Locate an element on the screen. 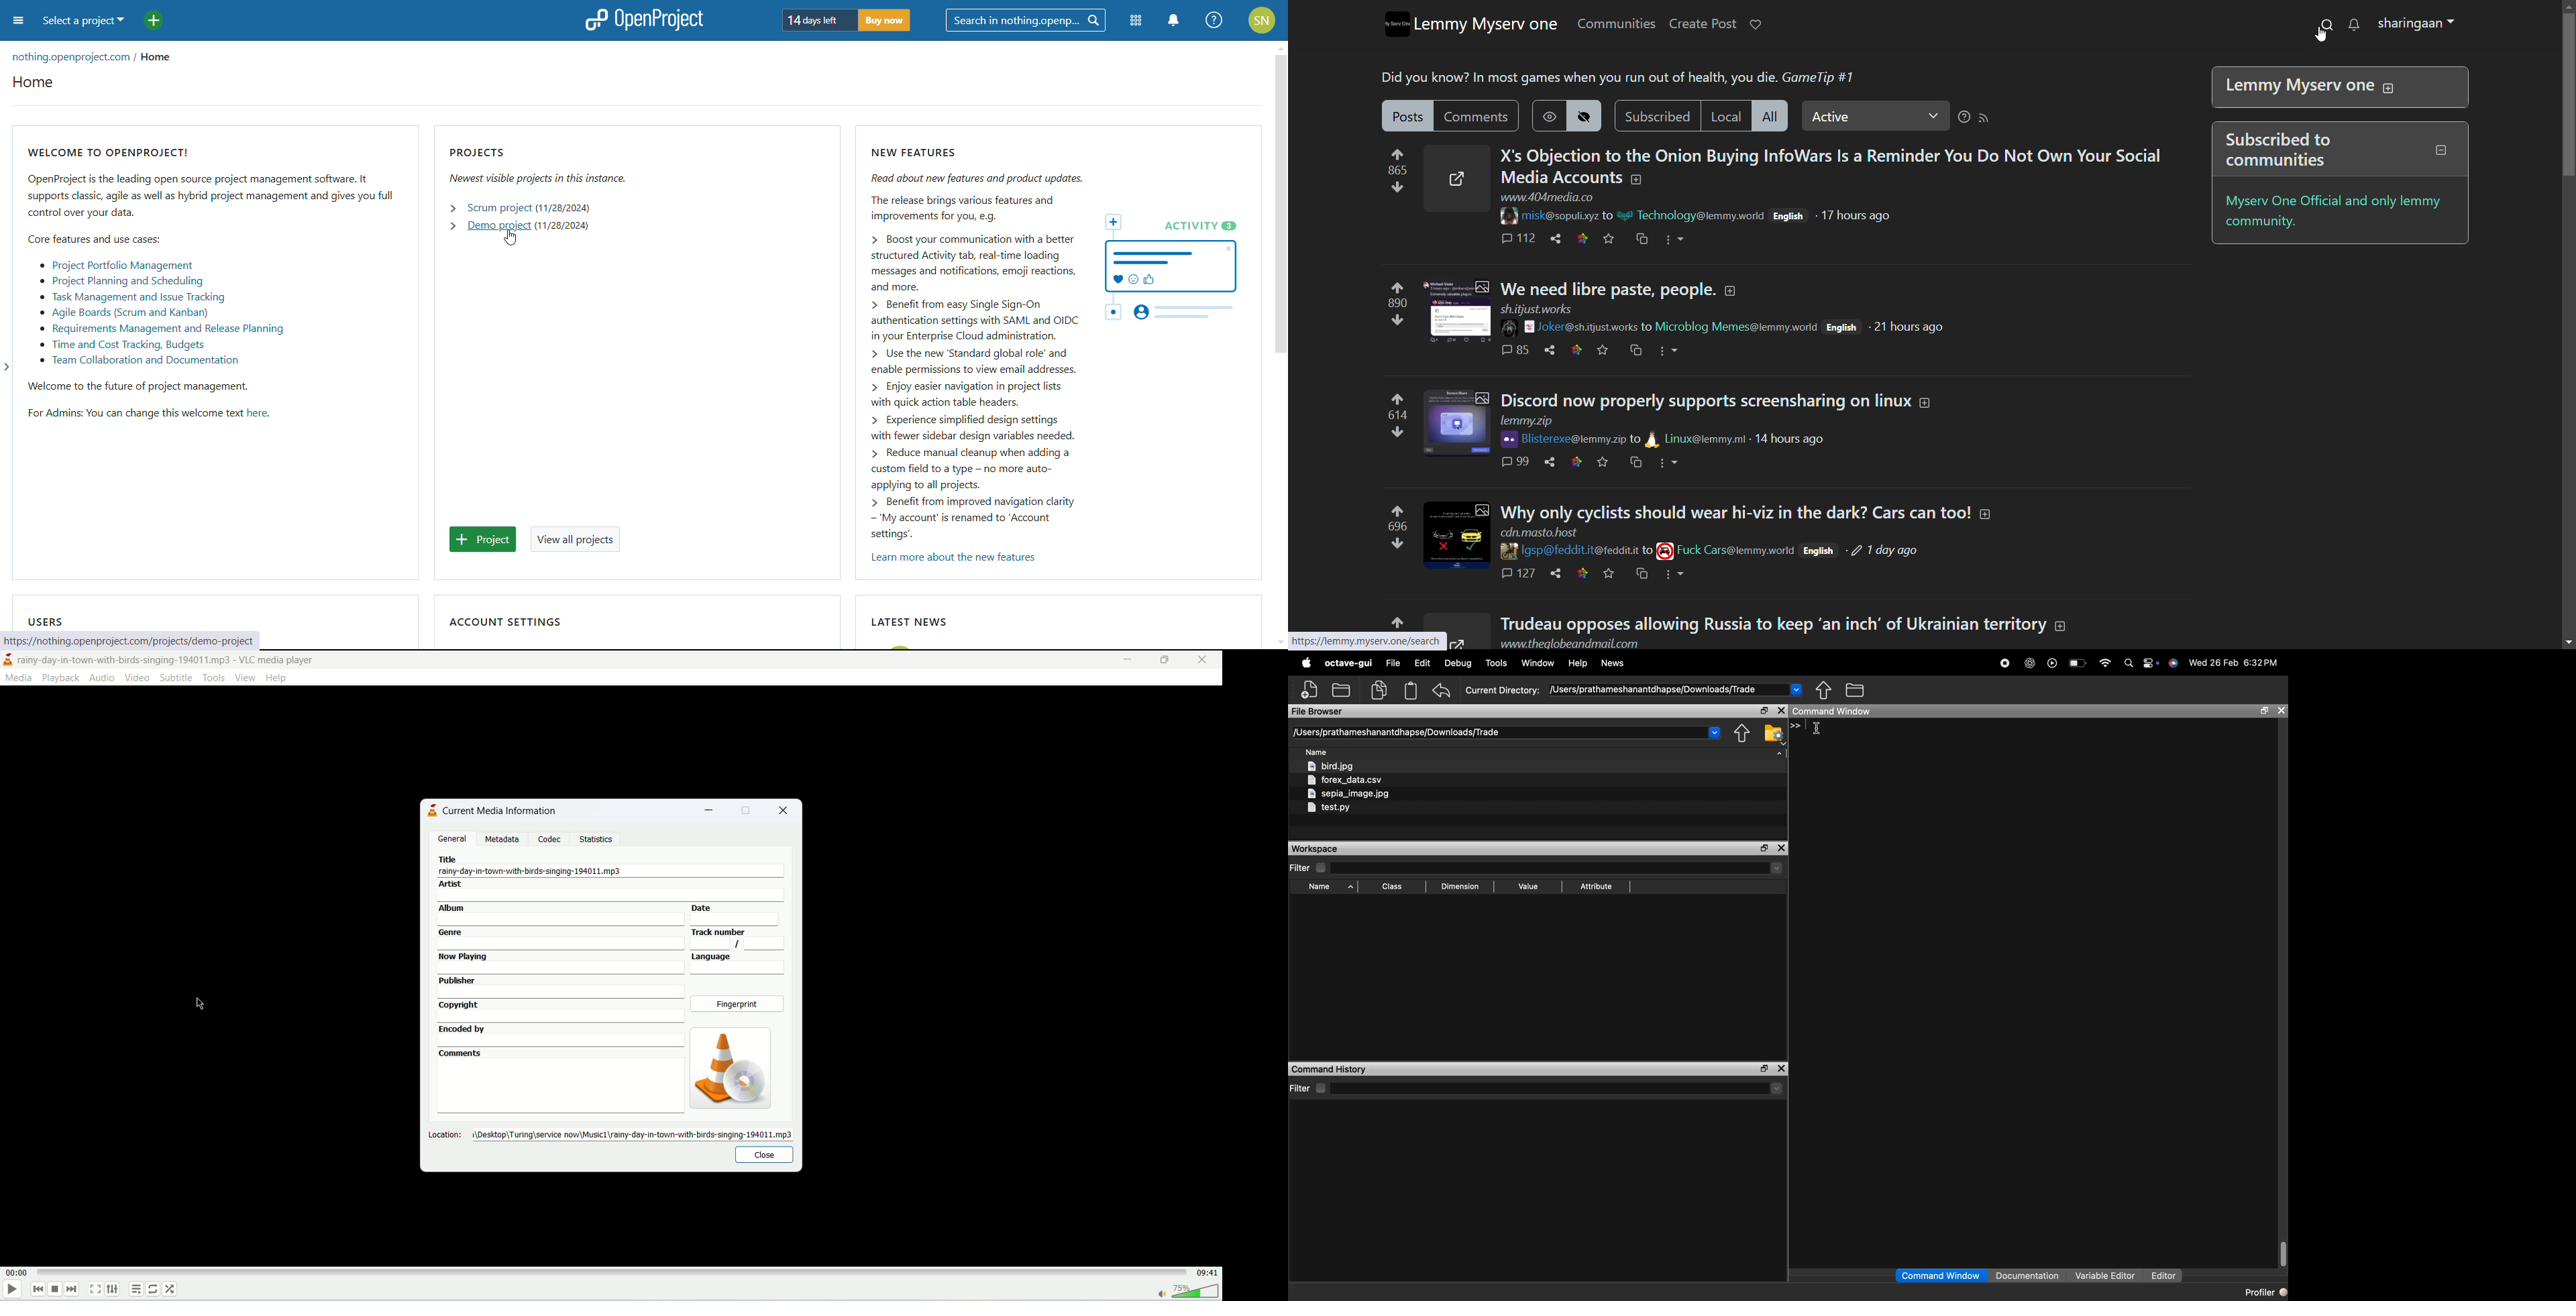  subscribed is located at coordinates (1656, 115).